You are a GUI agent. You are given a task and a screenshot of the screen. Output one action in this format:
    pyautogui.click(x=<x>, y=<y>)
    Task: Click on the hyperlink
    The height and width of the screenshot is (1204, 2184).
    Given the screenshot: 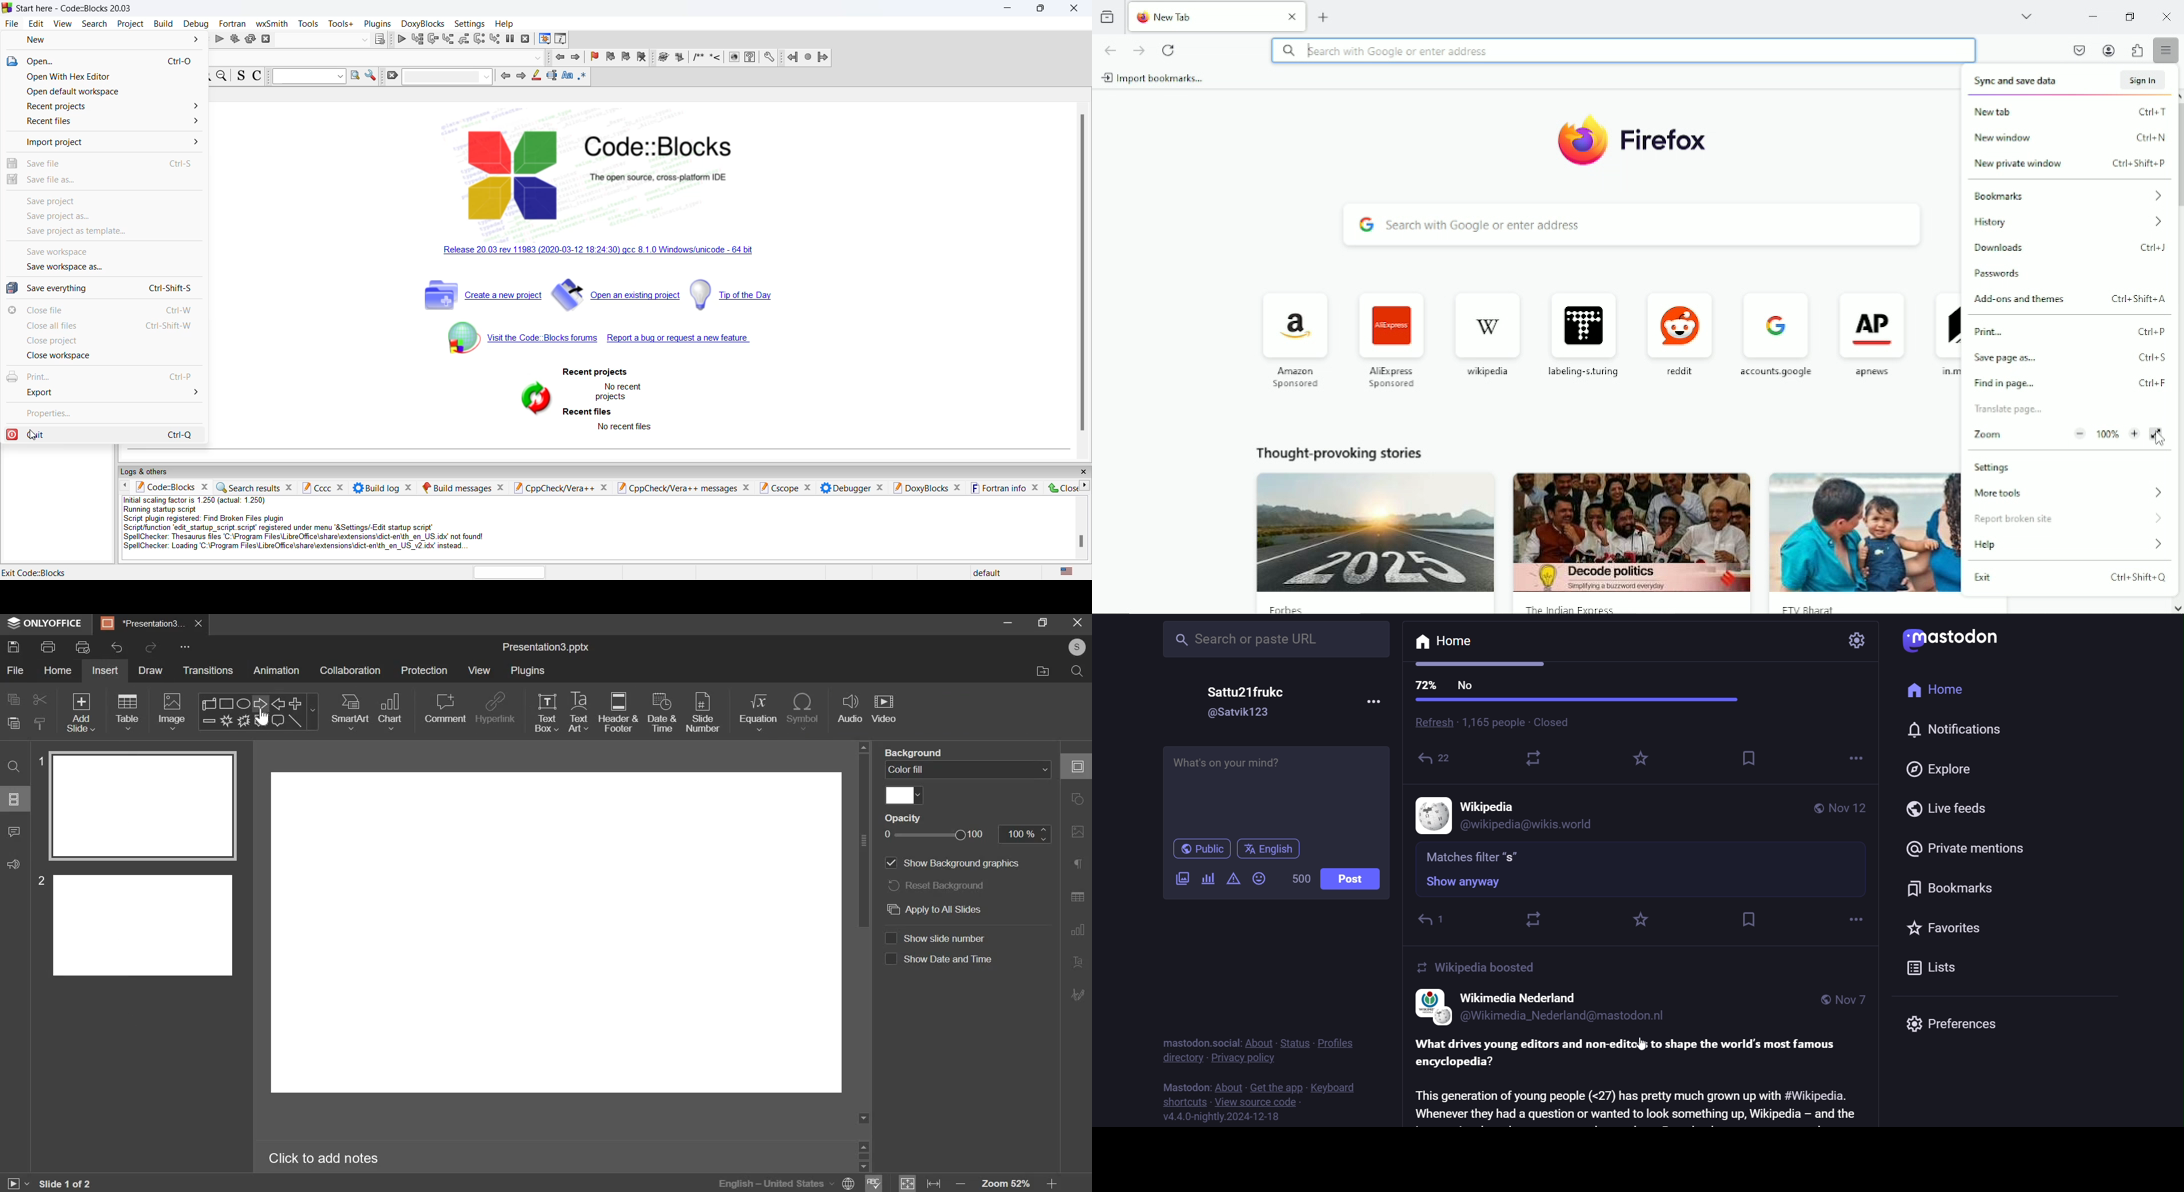 What is the action you would take?
    pyautogui.click(x=496, y=707)
    